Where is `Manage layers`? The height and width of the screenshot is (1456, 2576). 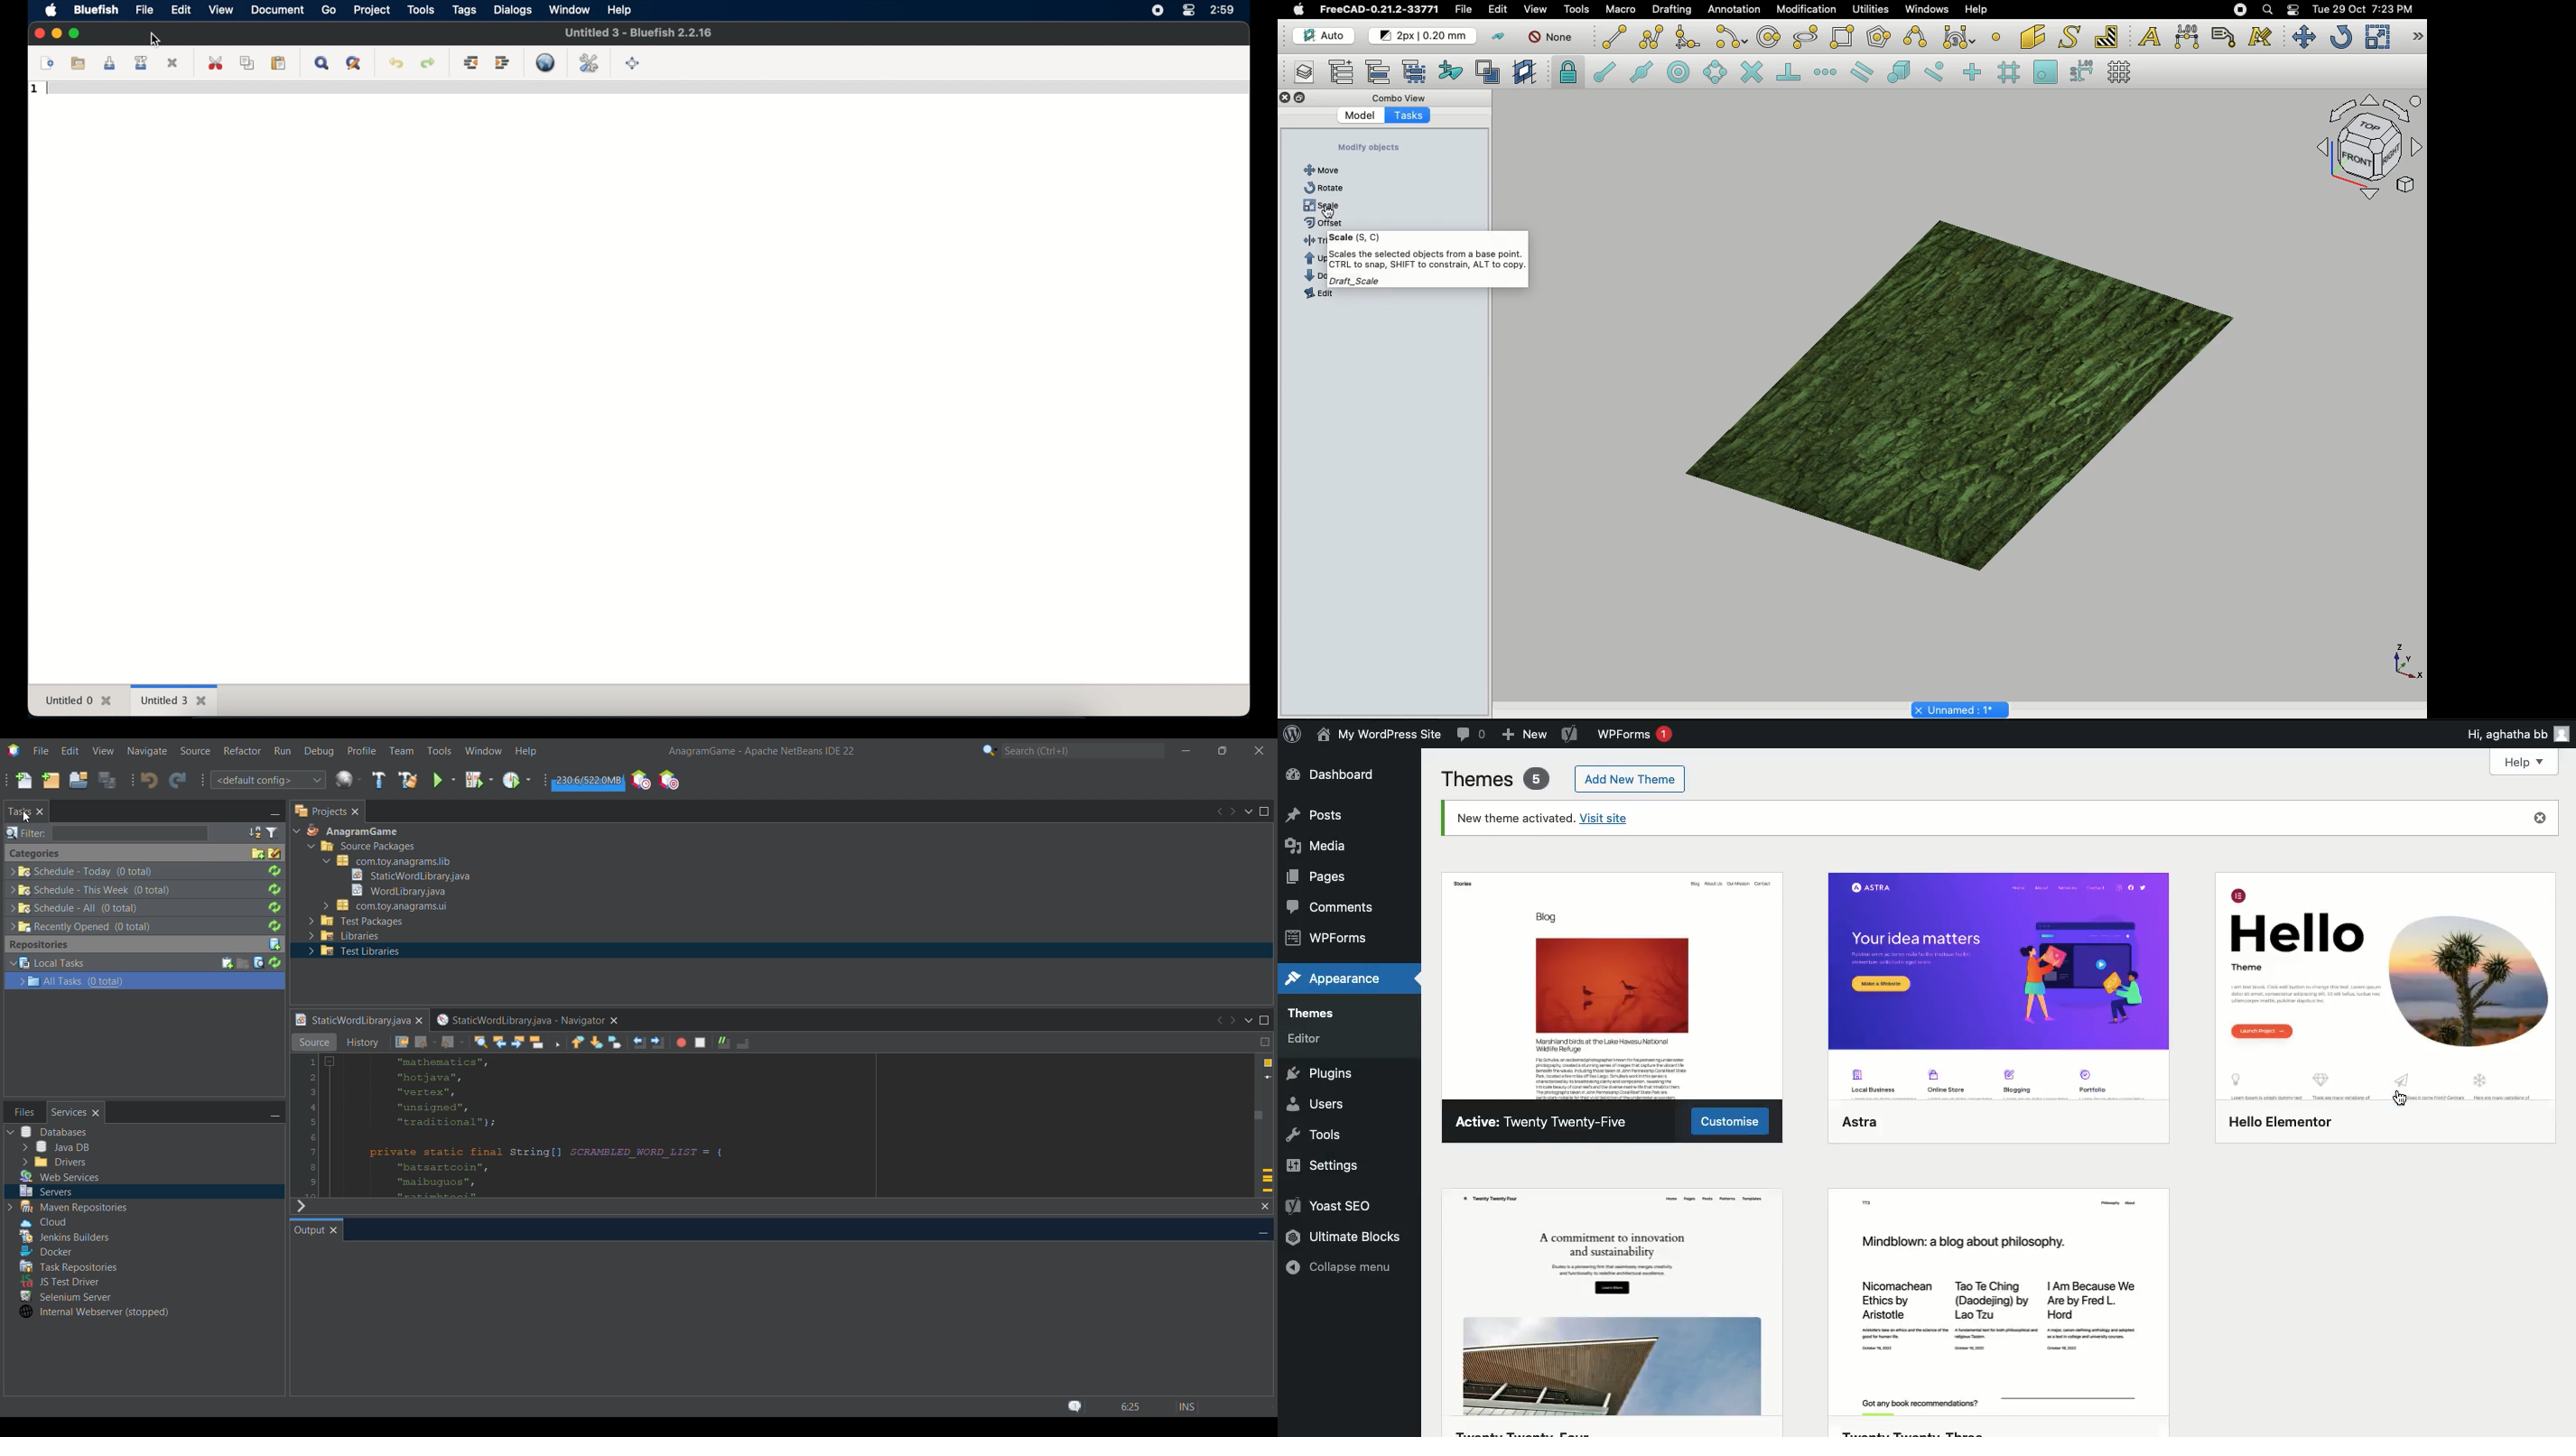 Manage layers is located at coordinates (1298, 73).